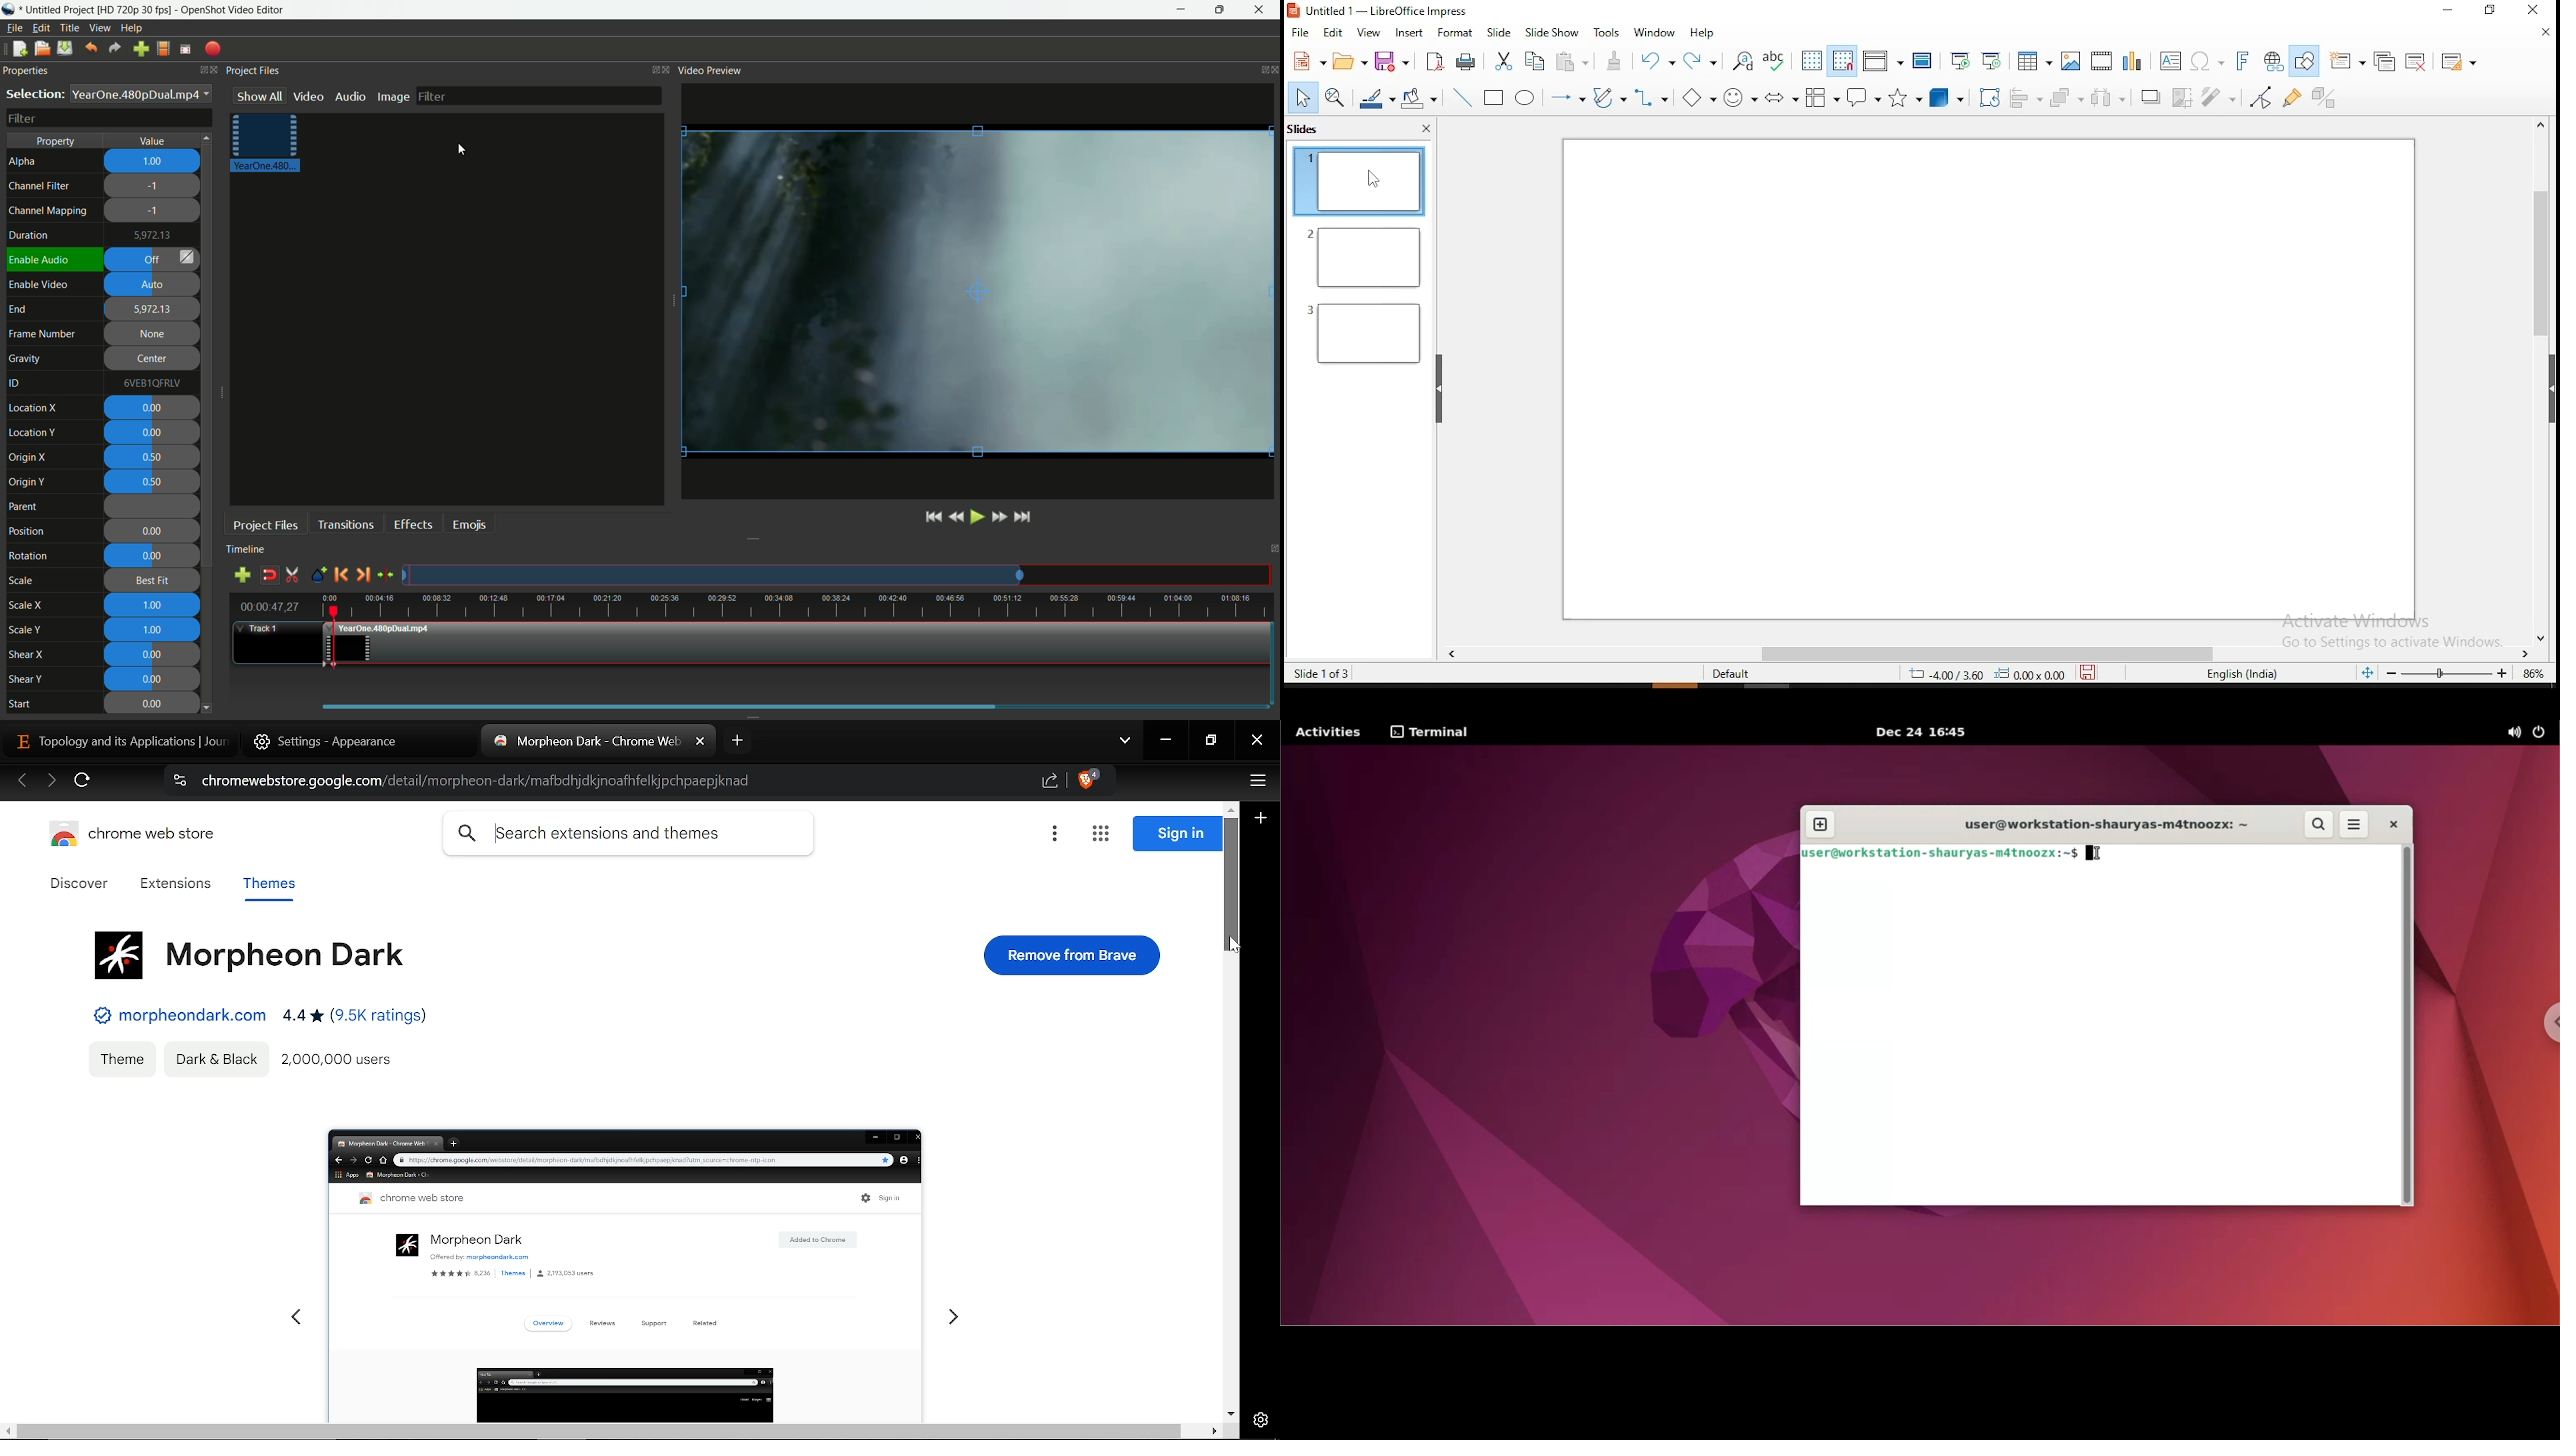 This screenshot has width=2576, height=1456. What do you see at coordinates (70, 28) in the screenshot?
I see `title menu` at bounding box center [70, 28].